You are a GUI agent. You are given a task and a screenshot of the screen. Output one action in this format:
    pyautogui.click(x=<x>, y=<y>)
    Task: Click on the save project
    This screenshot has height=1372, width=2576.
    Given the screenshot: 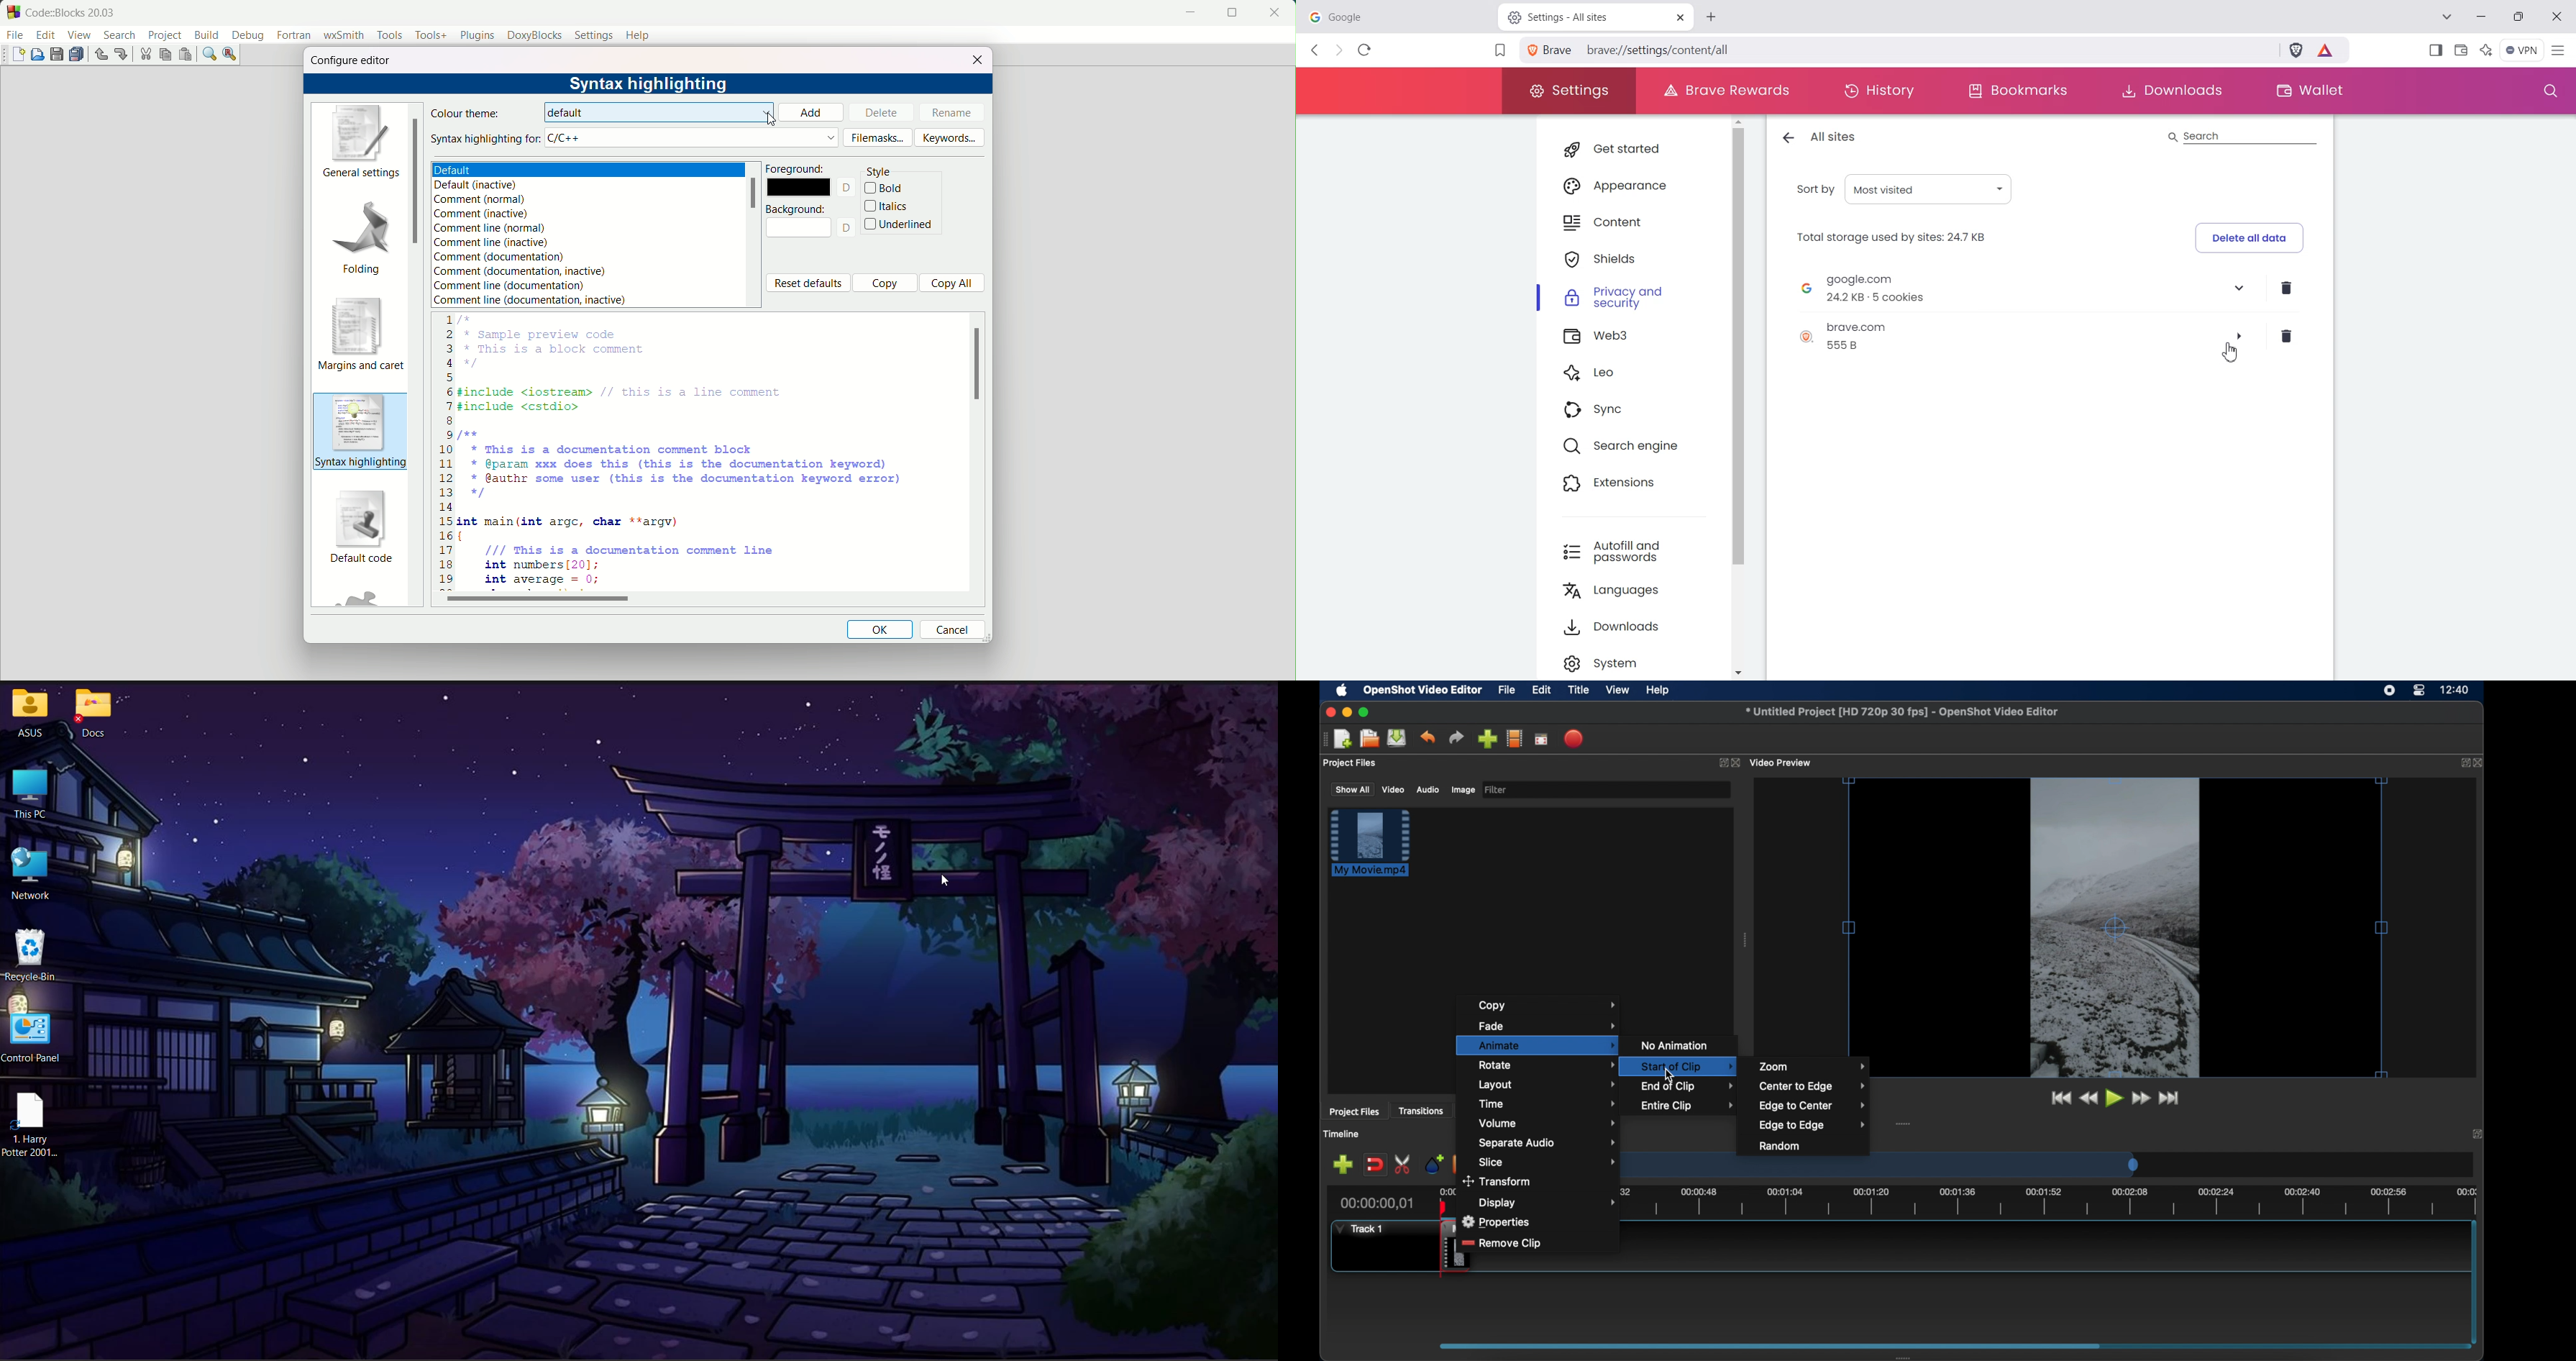 What is the action you would take?
    pyautogui.click(x=1397, y=738)
    